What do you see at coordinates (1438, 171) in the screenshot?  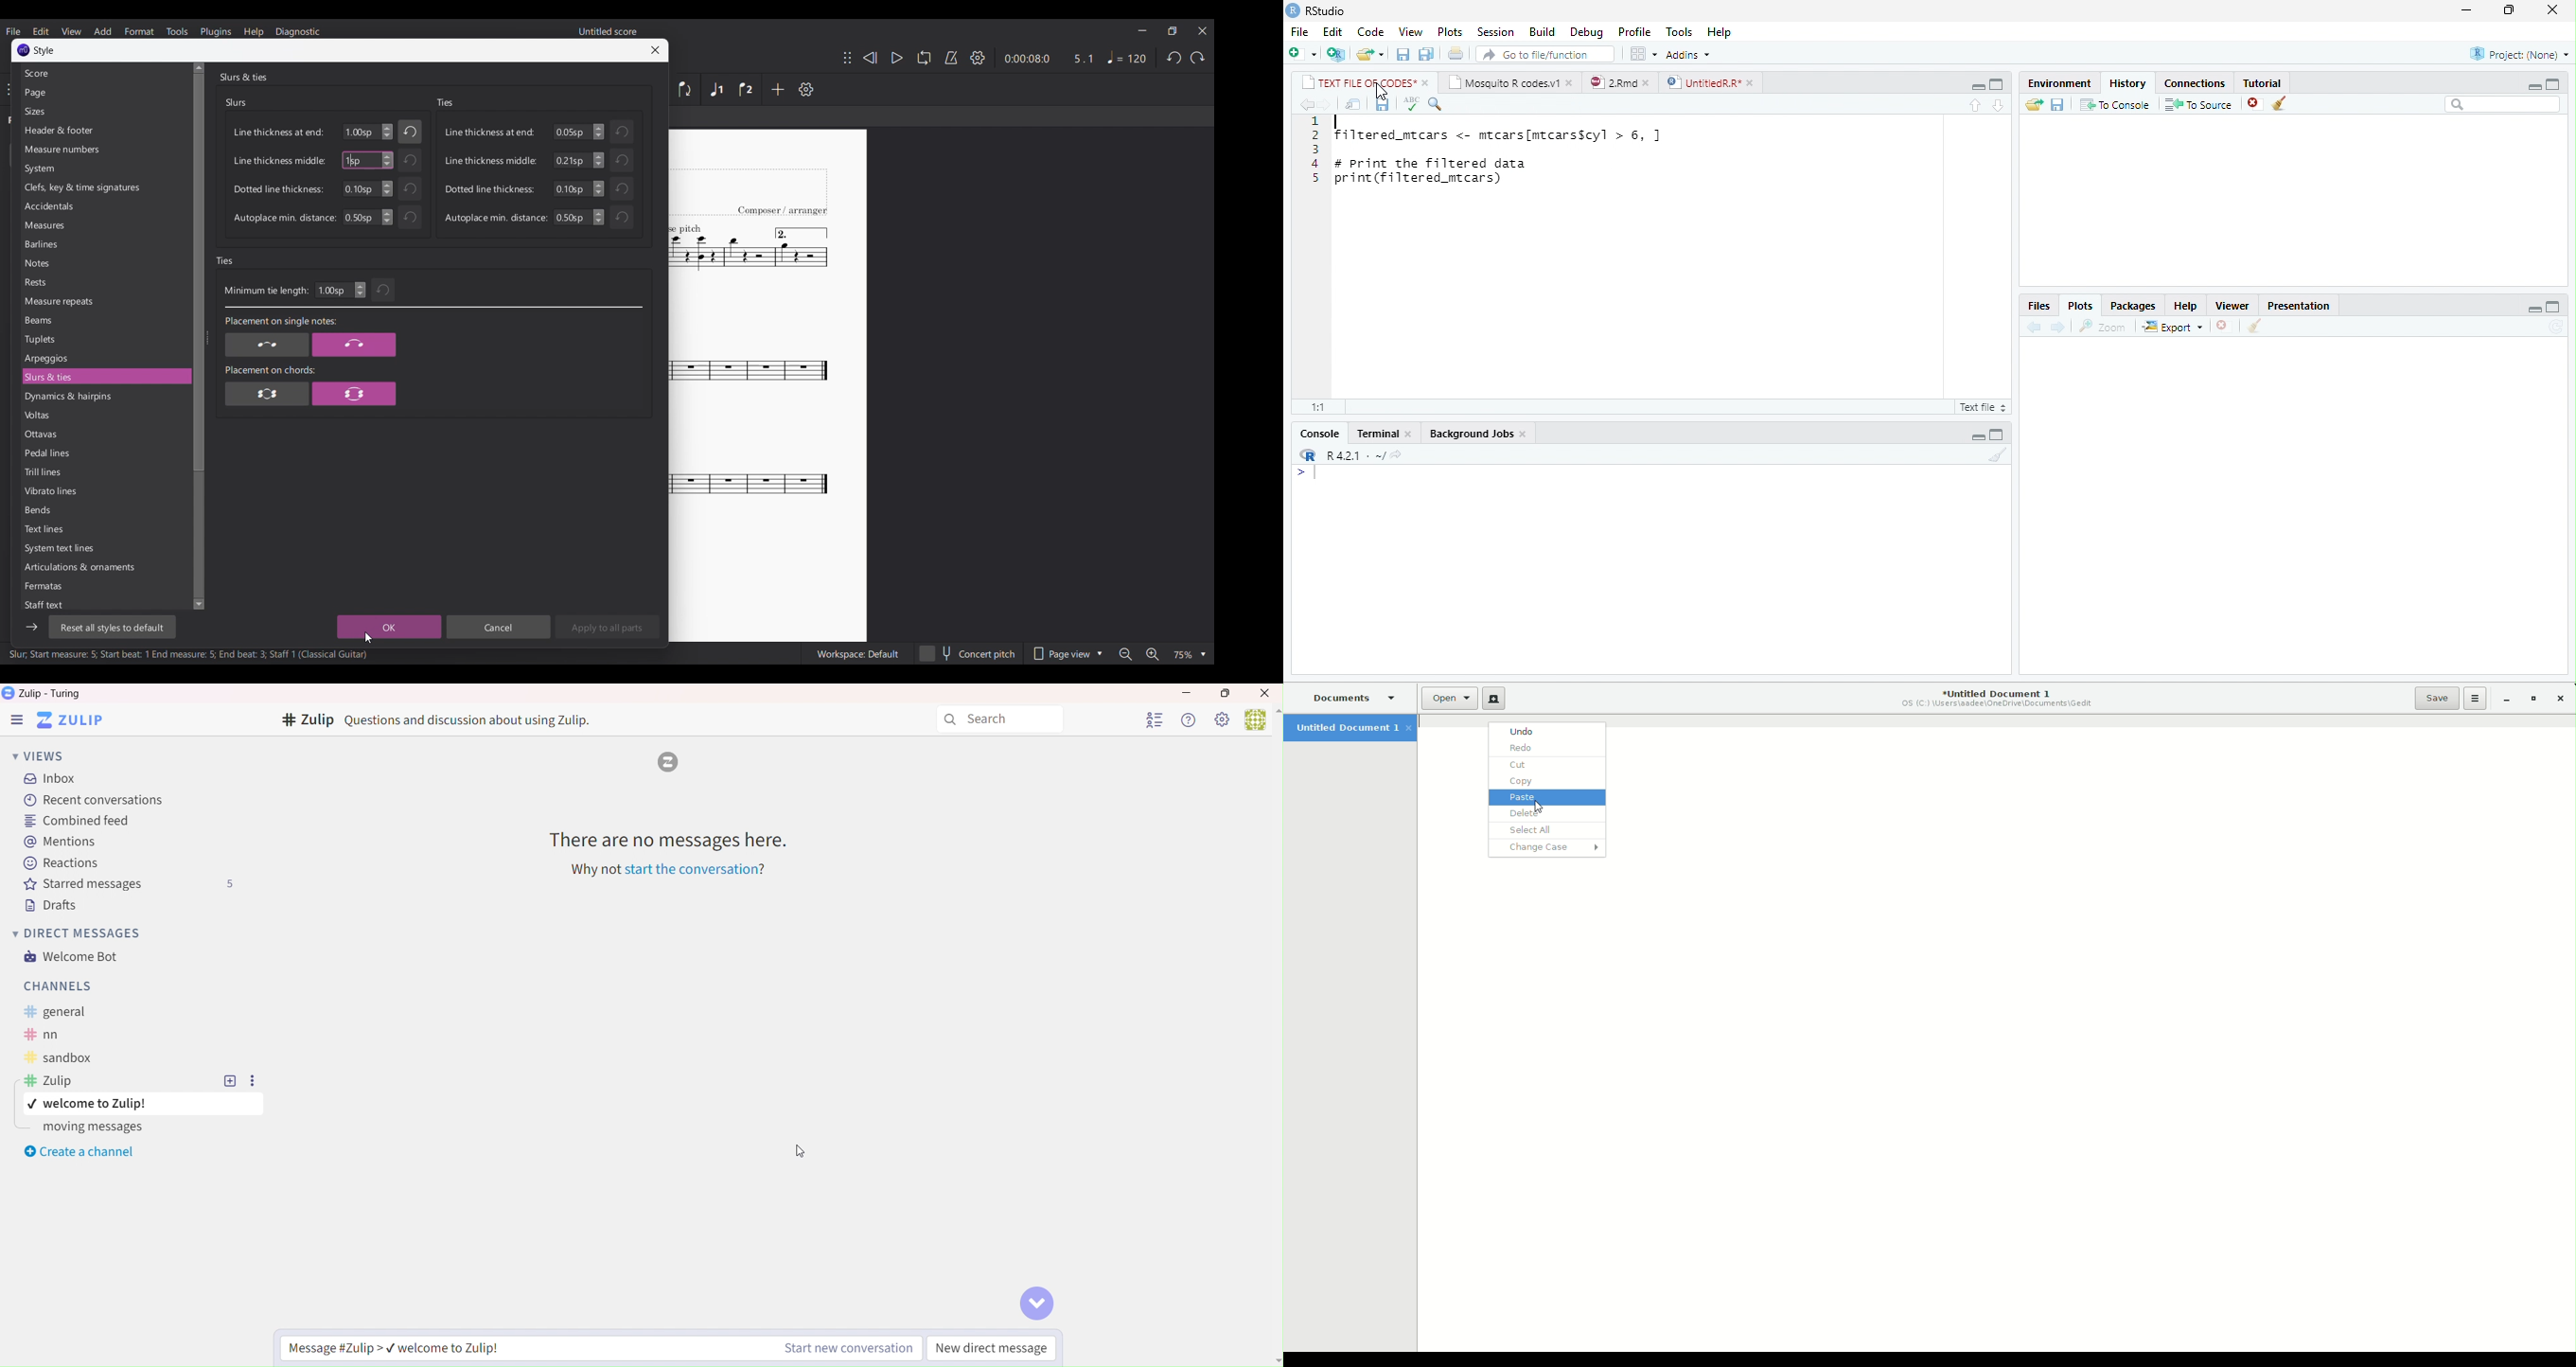 I see `# print the filtered data
print (filtered mtcars)` at bounding box center [1438, 171].